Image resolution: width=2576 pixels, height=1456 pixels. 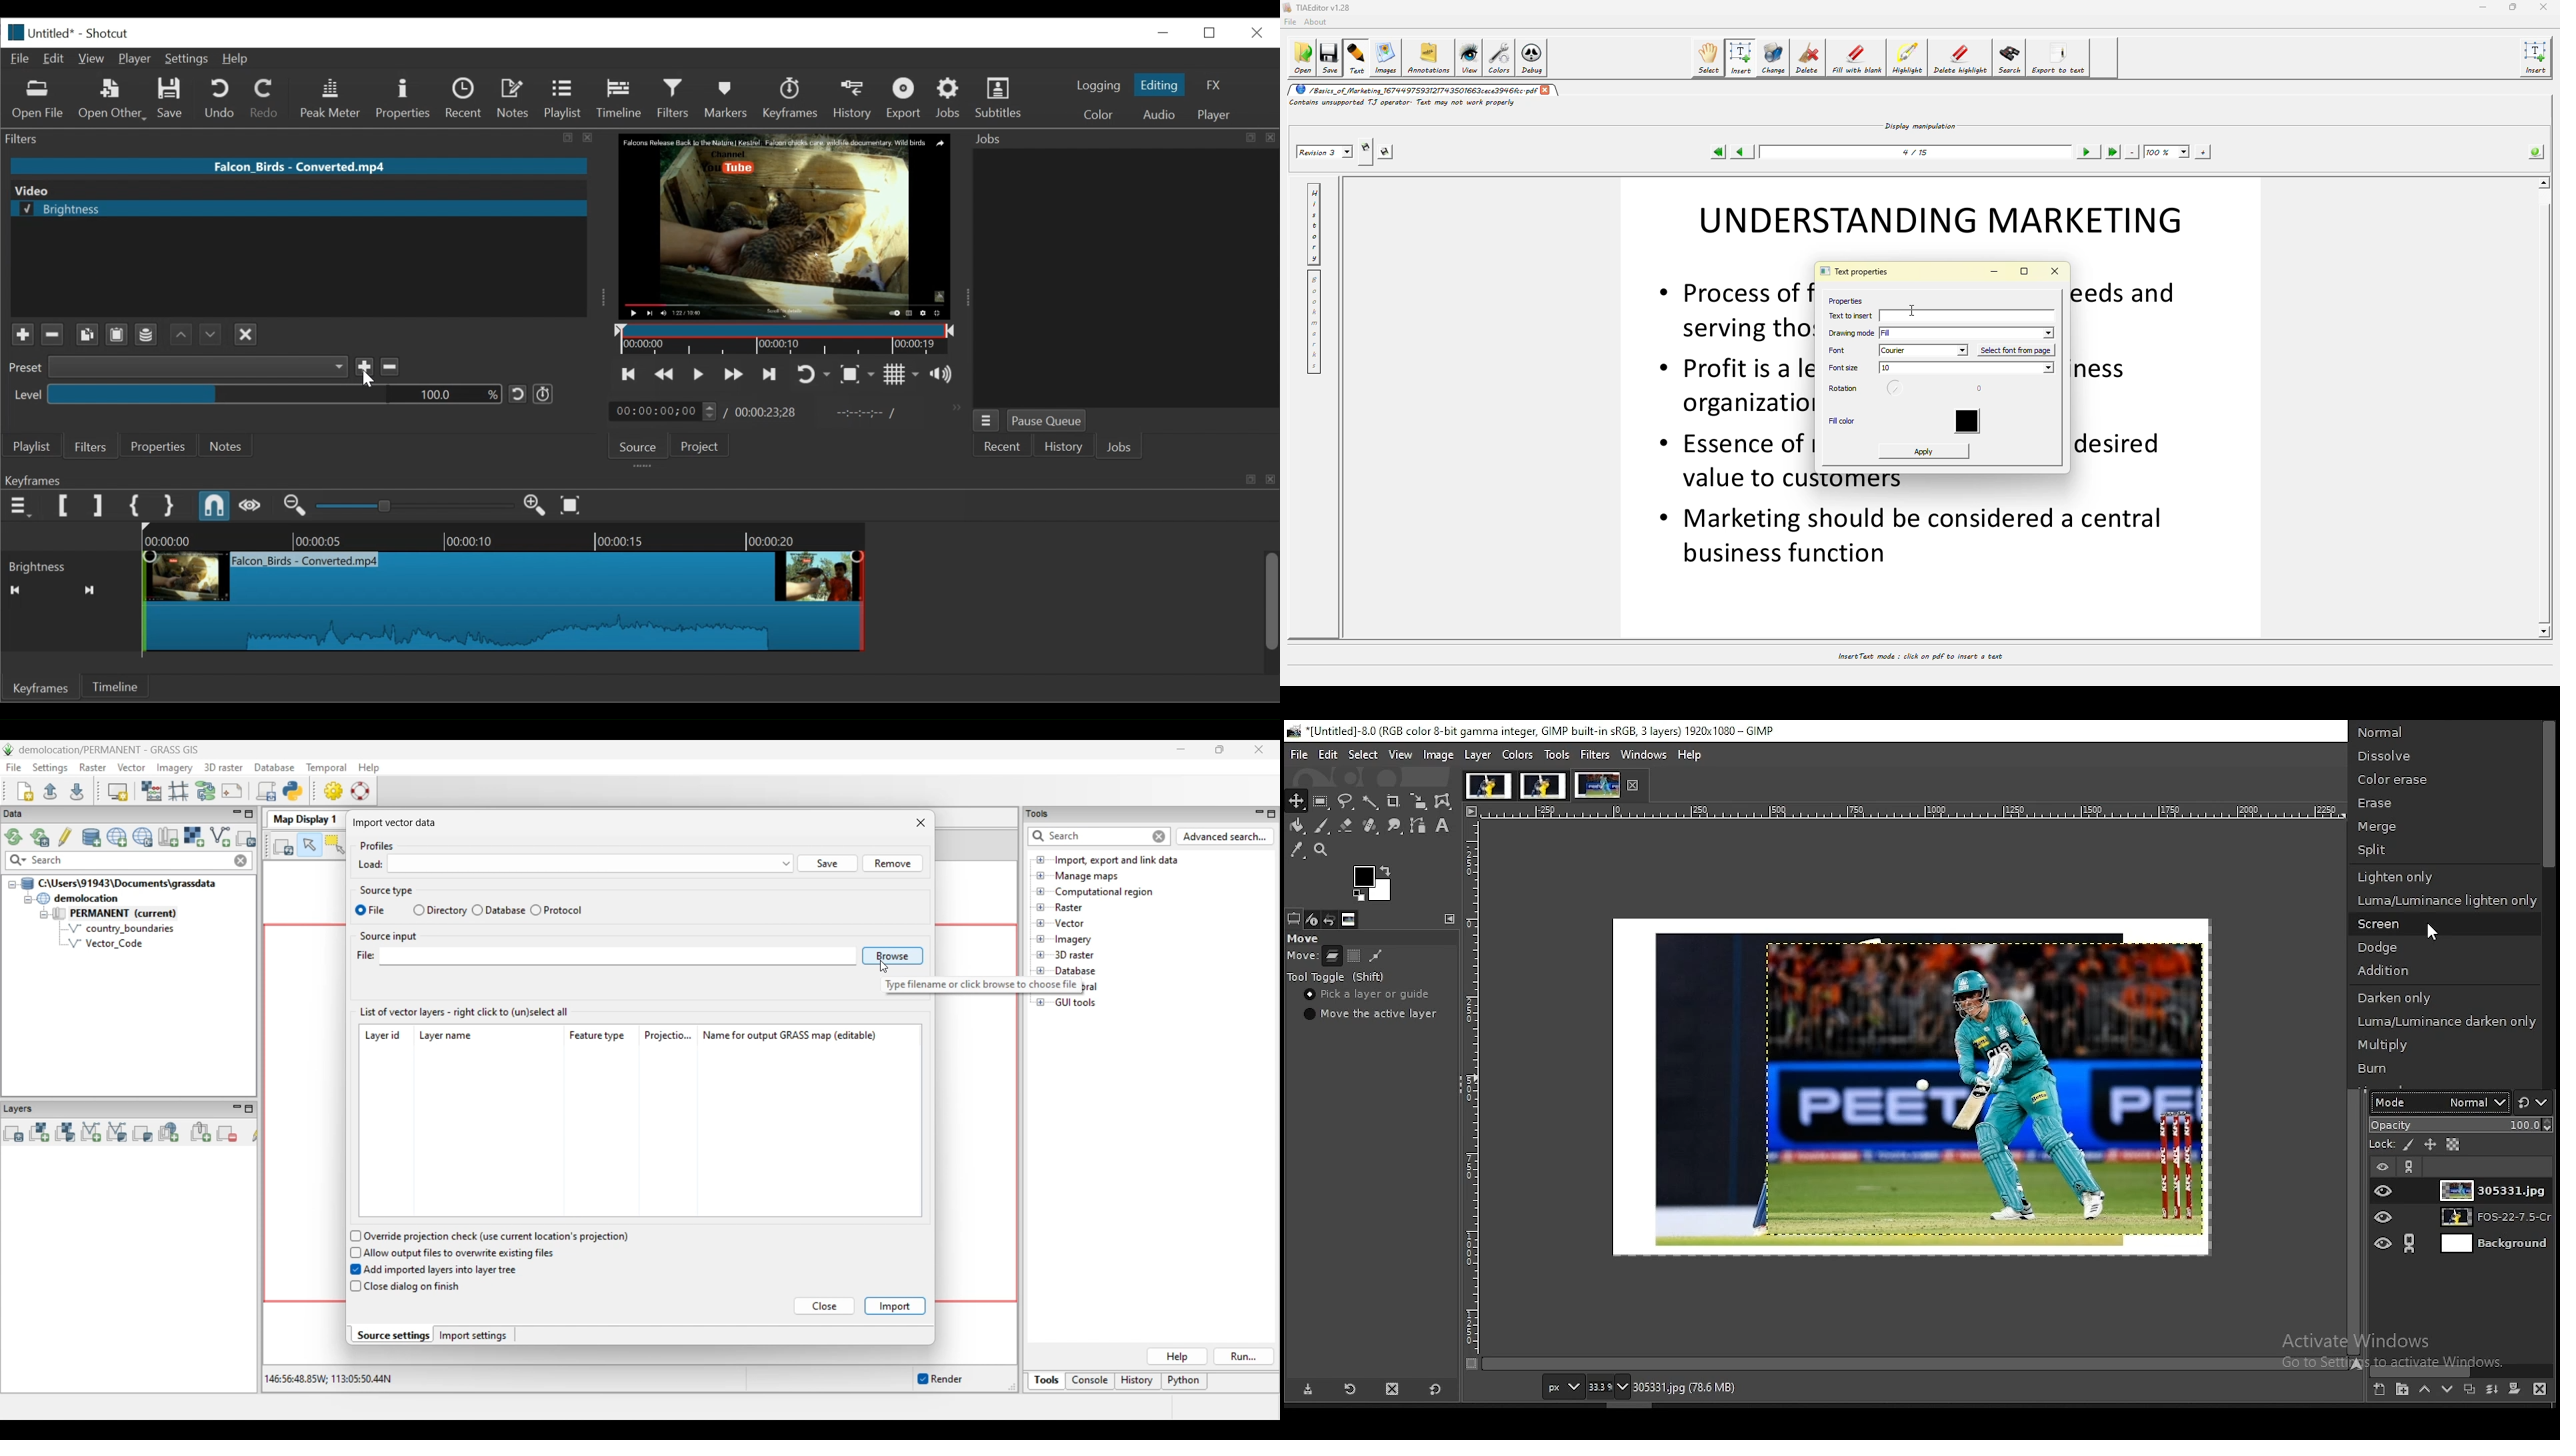 What do you see at coordinates (365, 368) in the screenshot?
I see `Save ` at bounding box center [365, 368].